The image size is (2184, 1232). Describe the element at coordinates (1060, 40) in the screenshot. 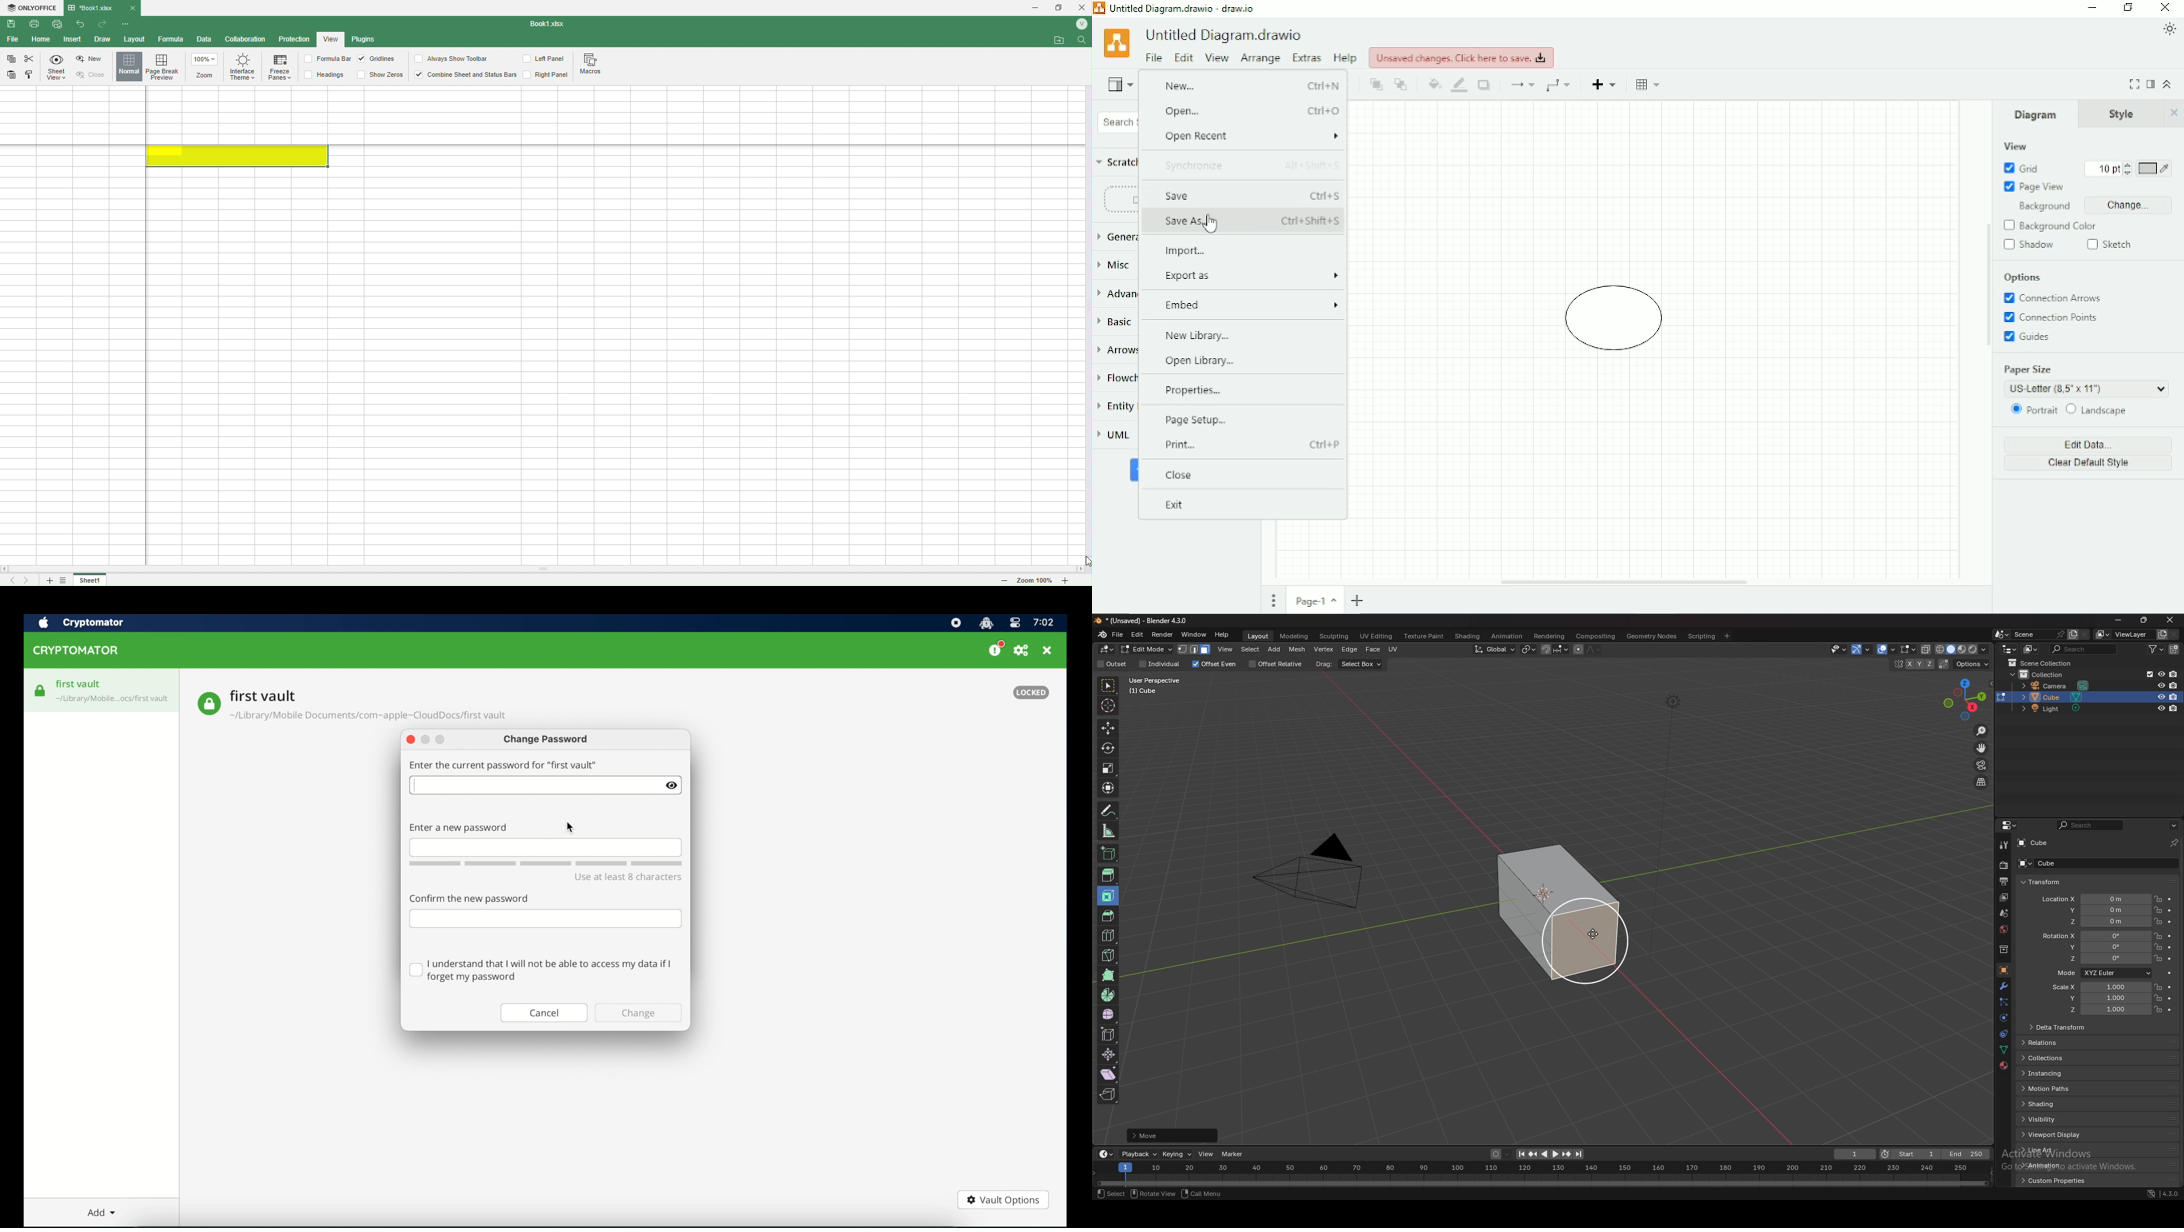

I see `Open file location` at that location.